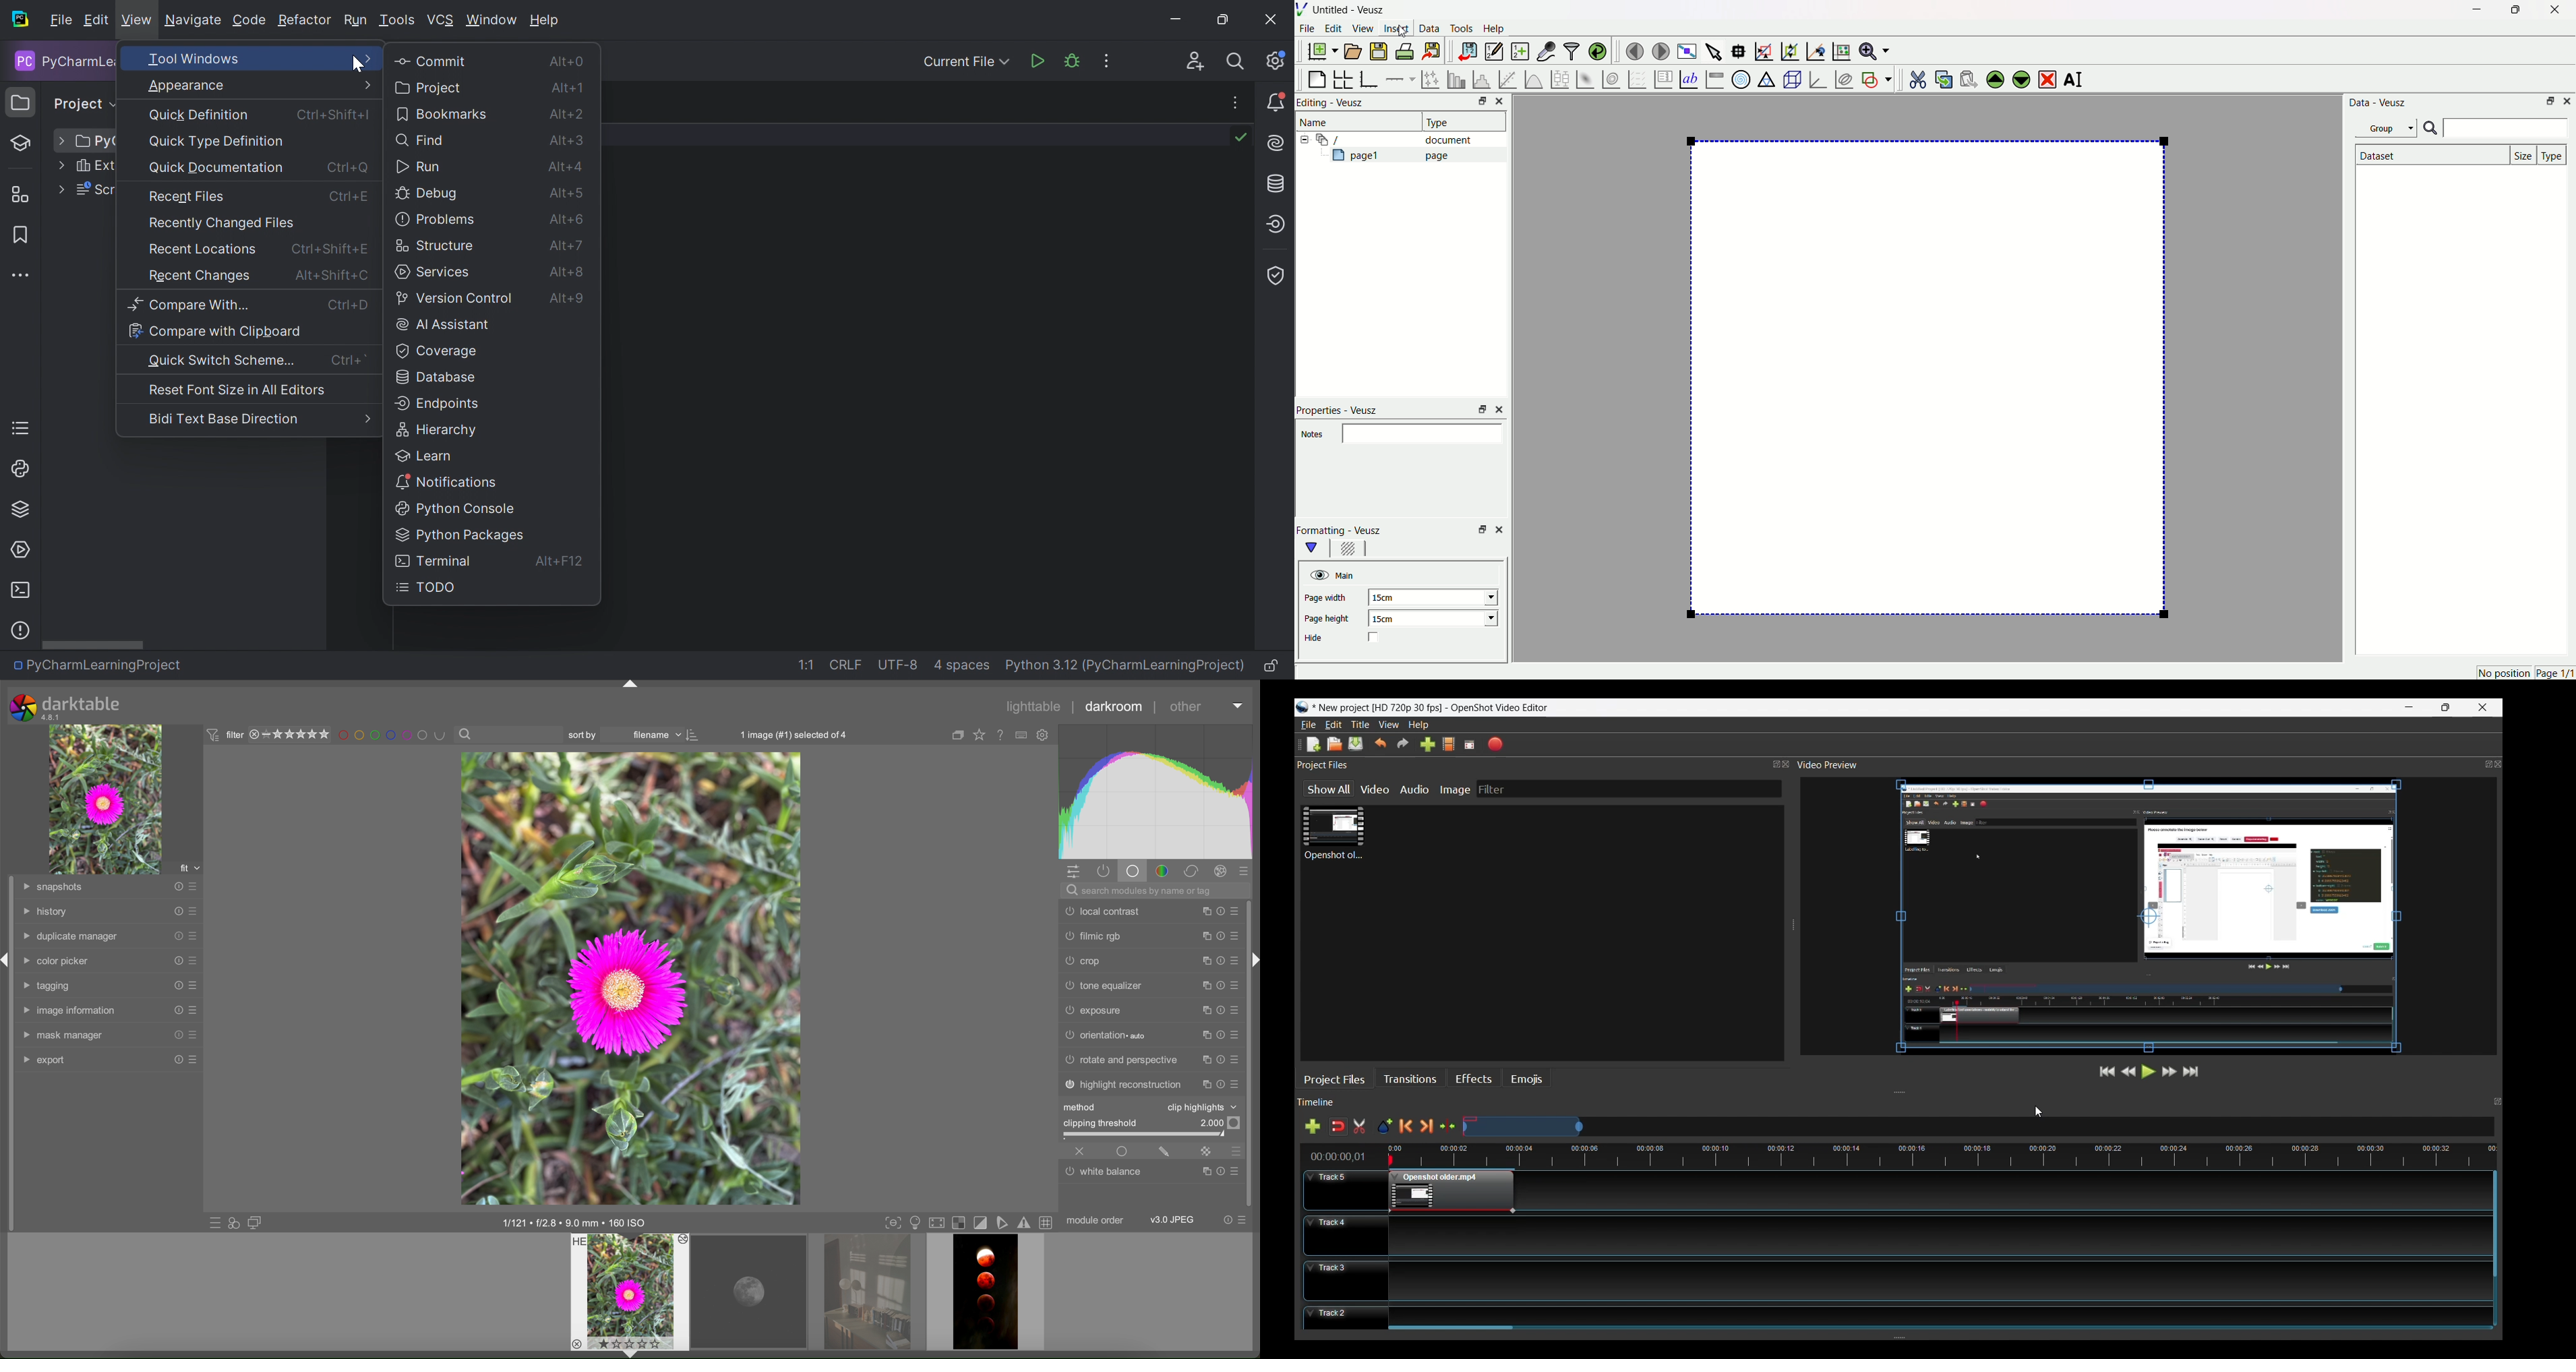  I want to click on presets, so click(1234, 1171).